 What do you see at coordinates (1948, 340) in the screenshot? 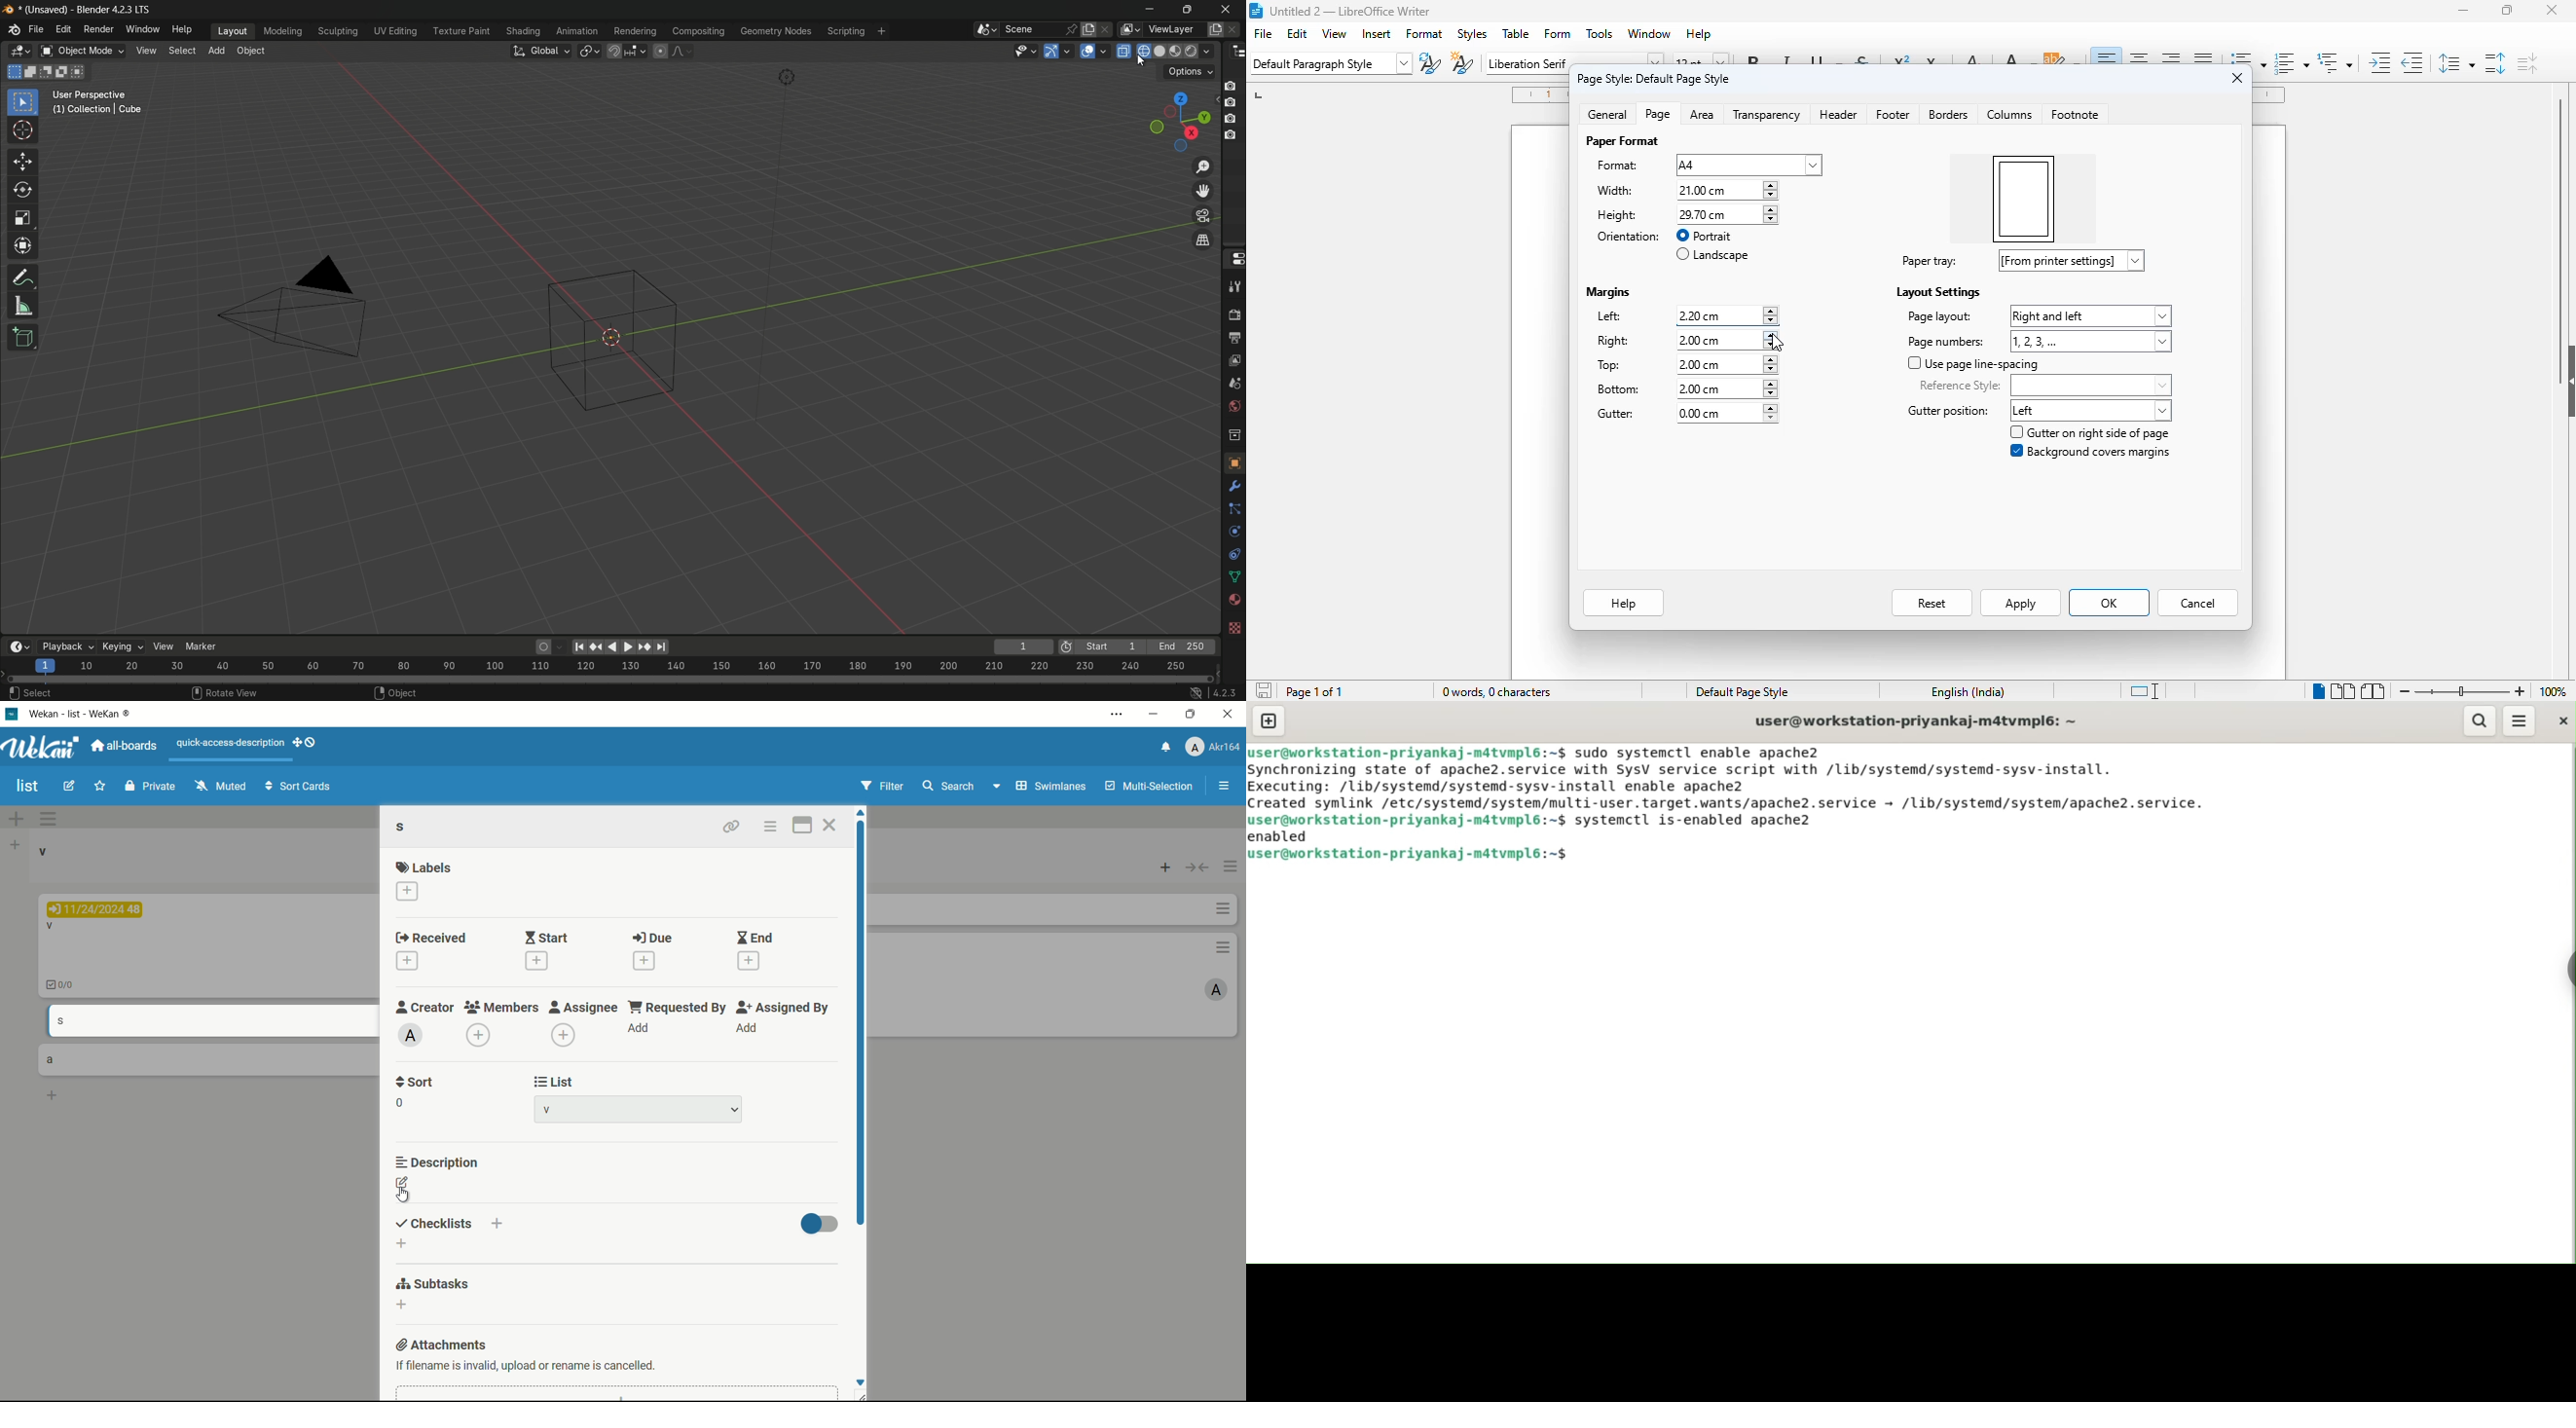
I see `page numbers` at bounding box center [1948, 340].